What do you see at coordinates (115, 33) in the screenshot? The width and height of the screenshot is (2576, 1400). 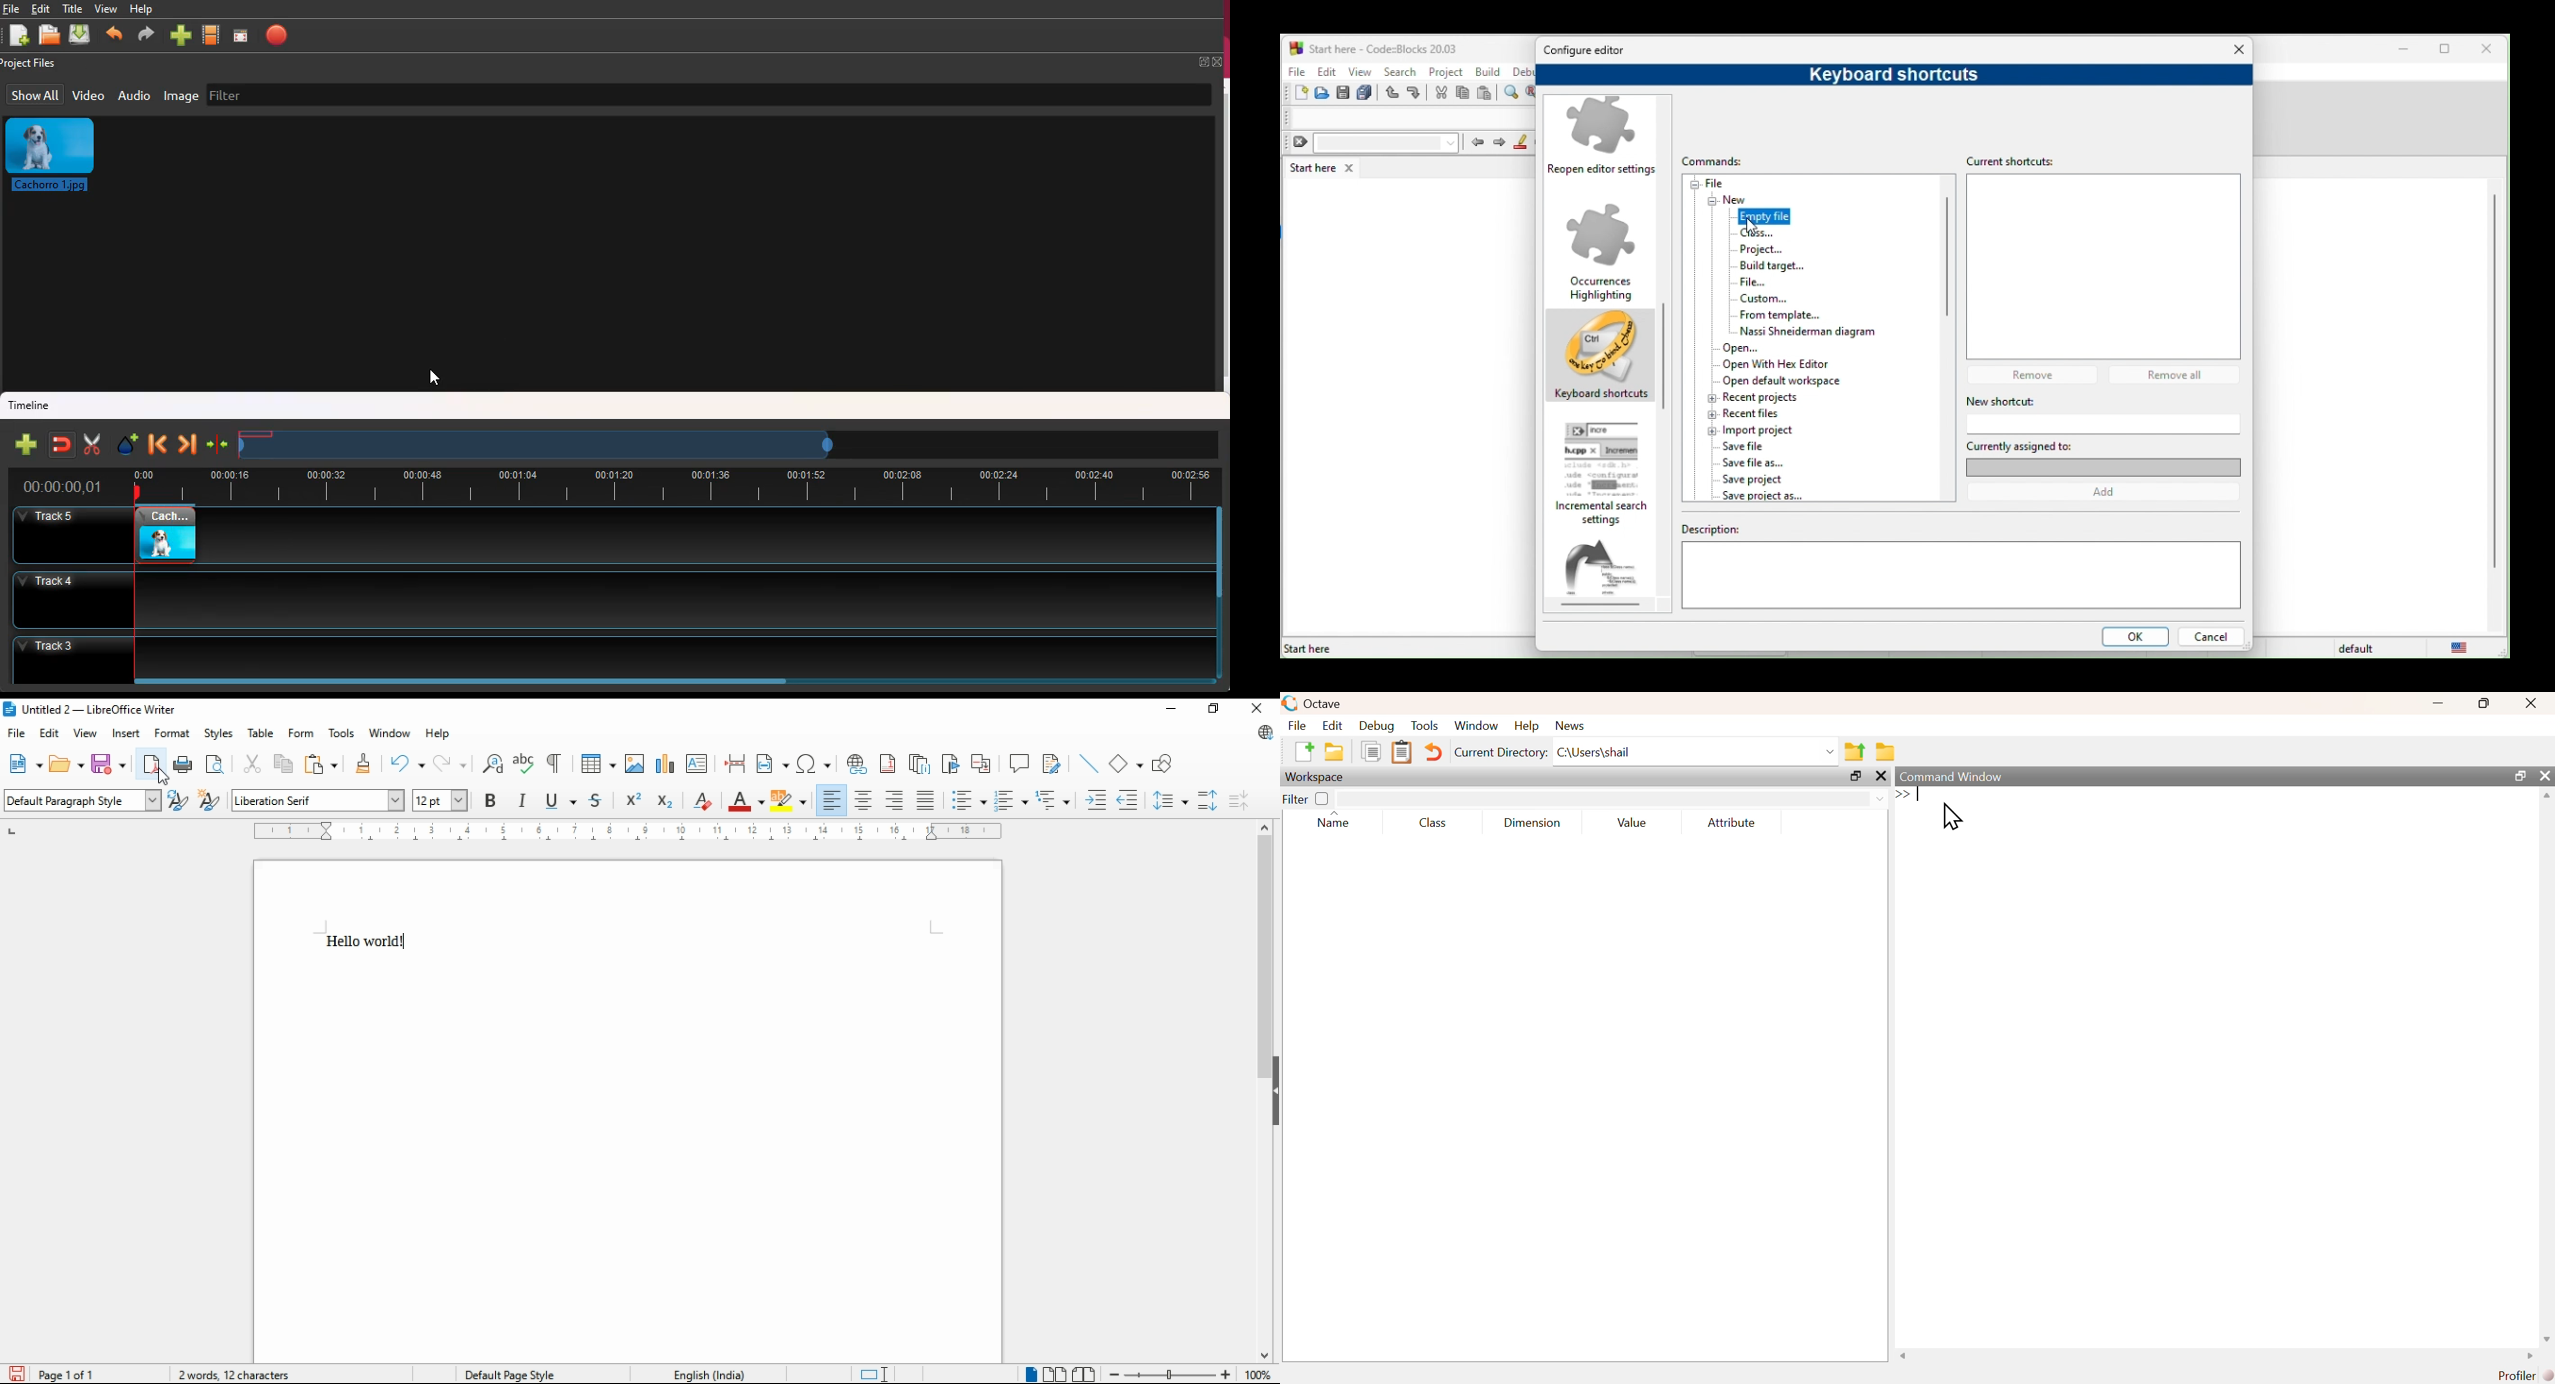 I see `backward` at bounding box center [115, 33].